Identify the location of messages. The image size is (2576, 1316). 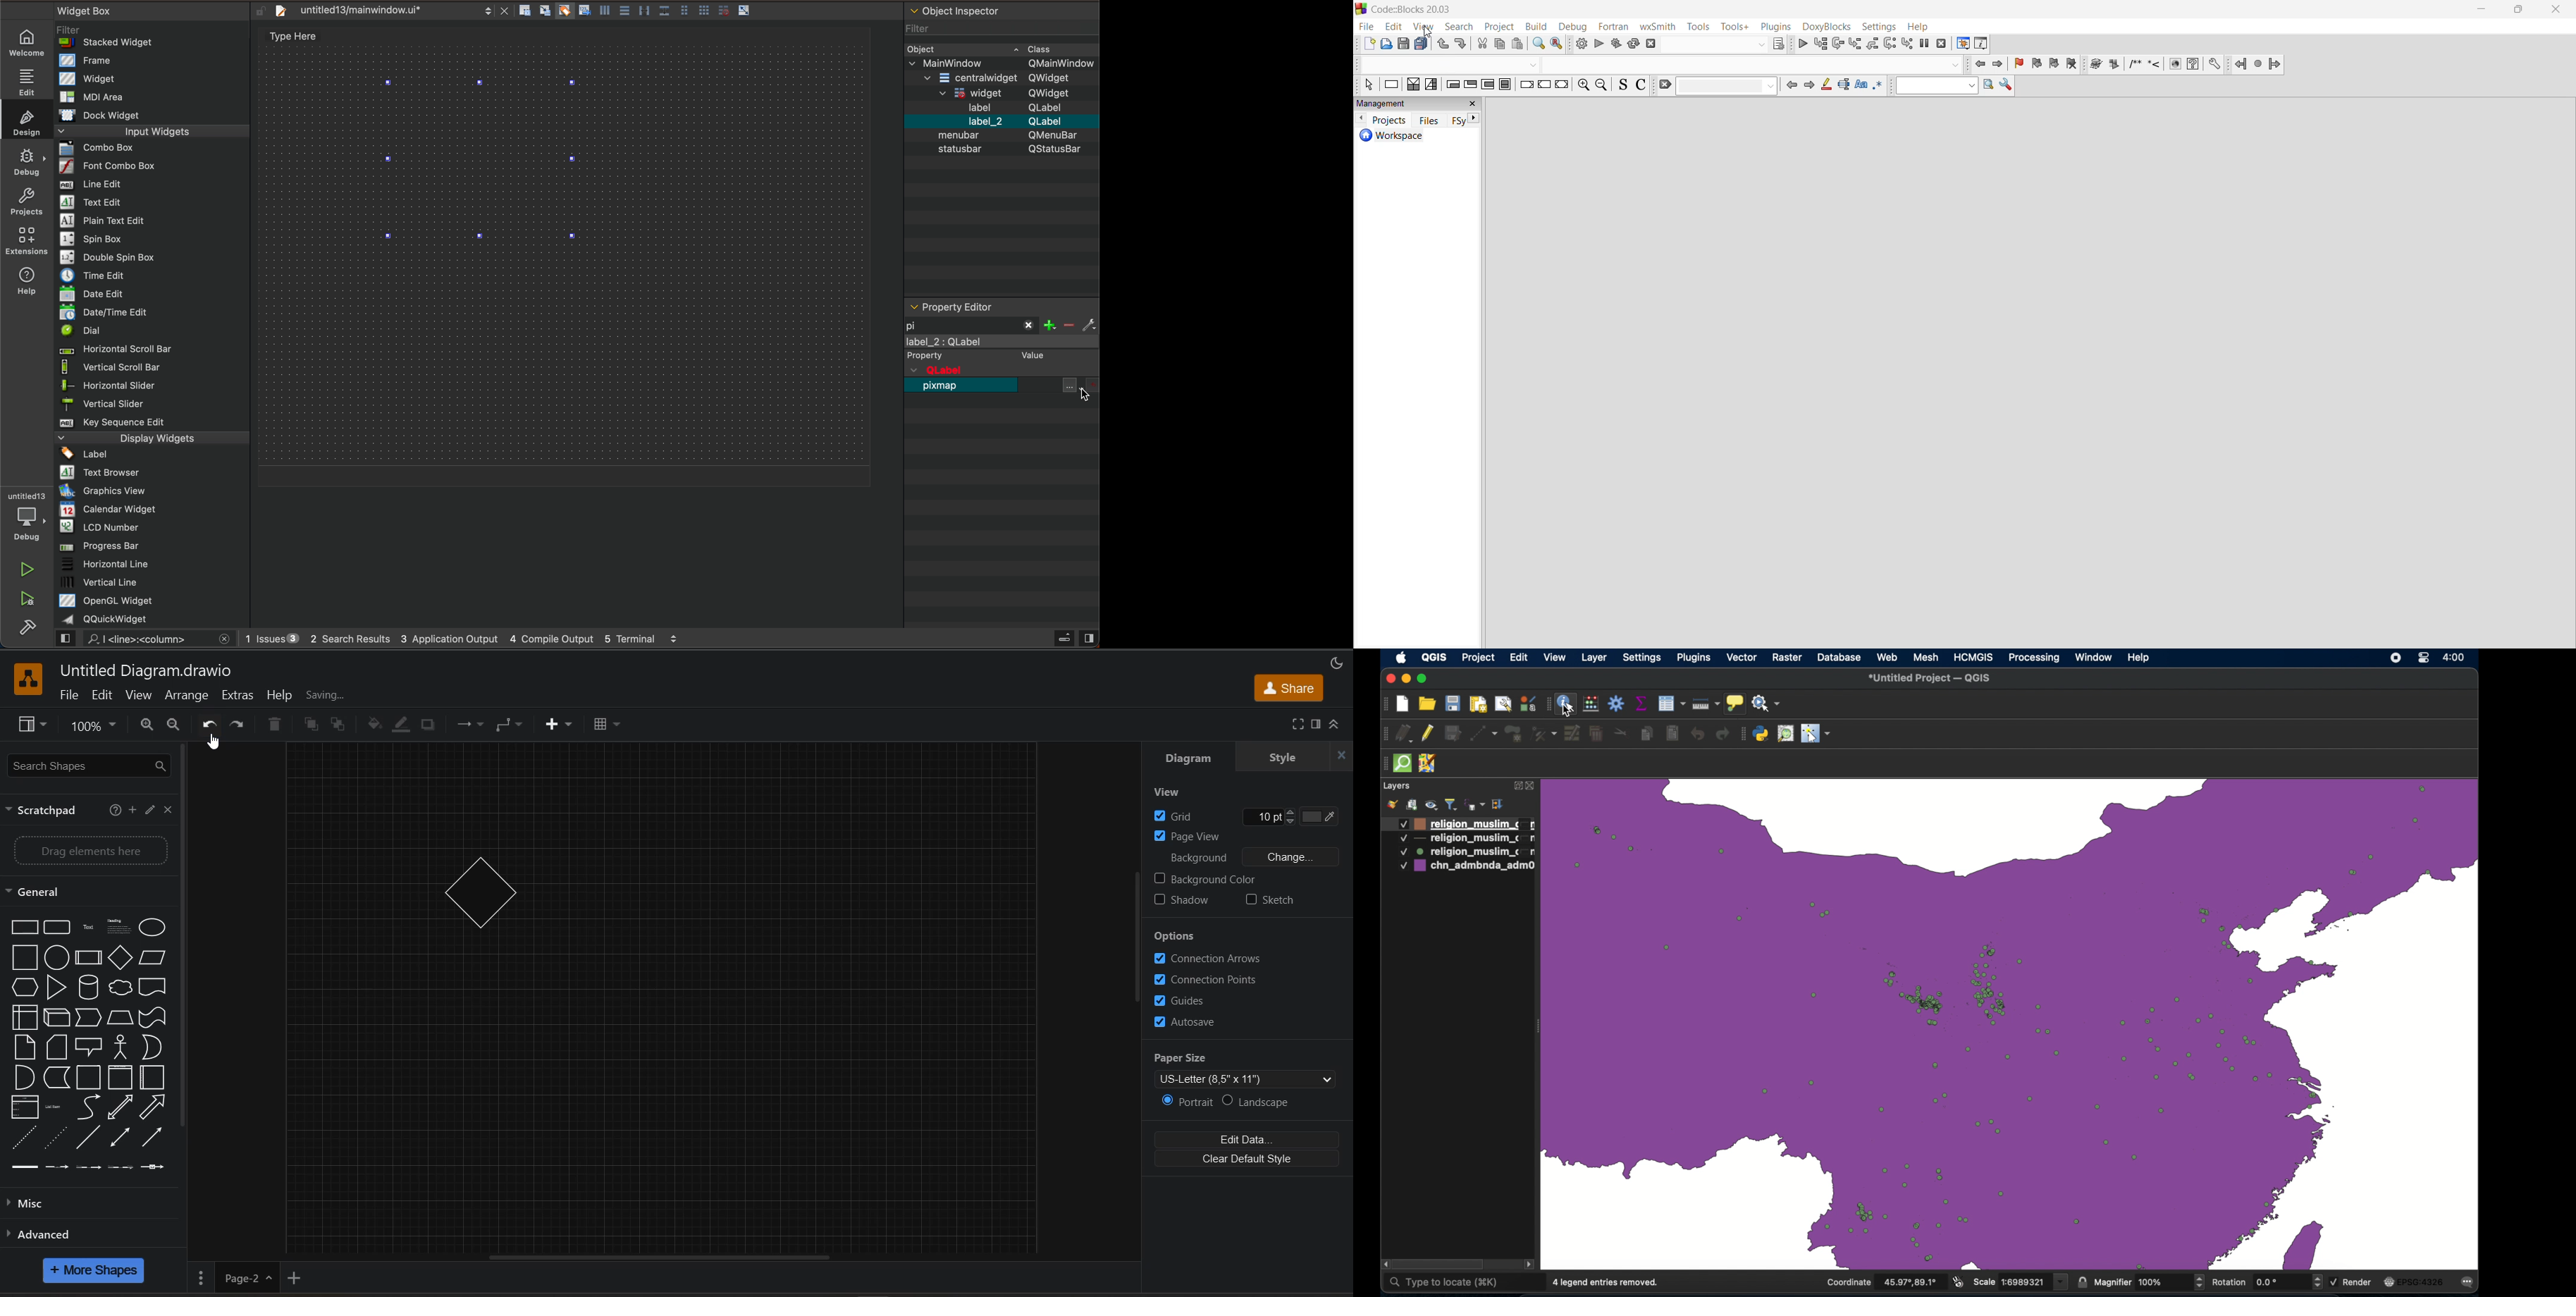
(2470, 1283).